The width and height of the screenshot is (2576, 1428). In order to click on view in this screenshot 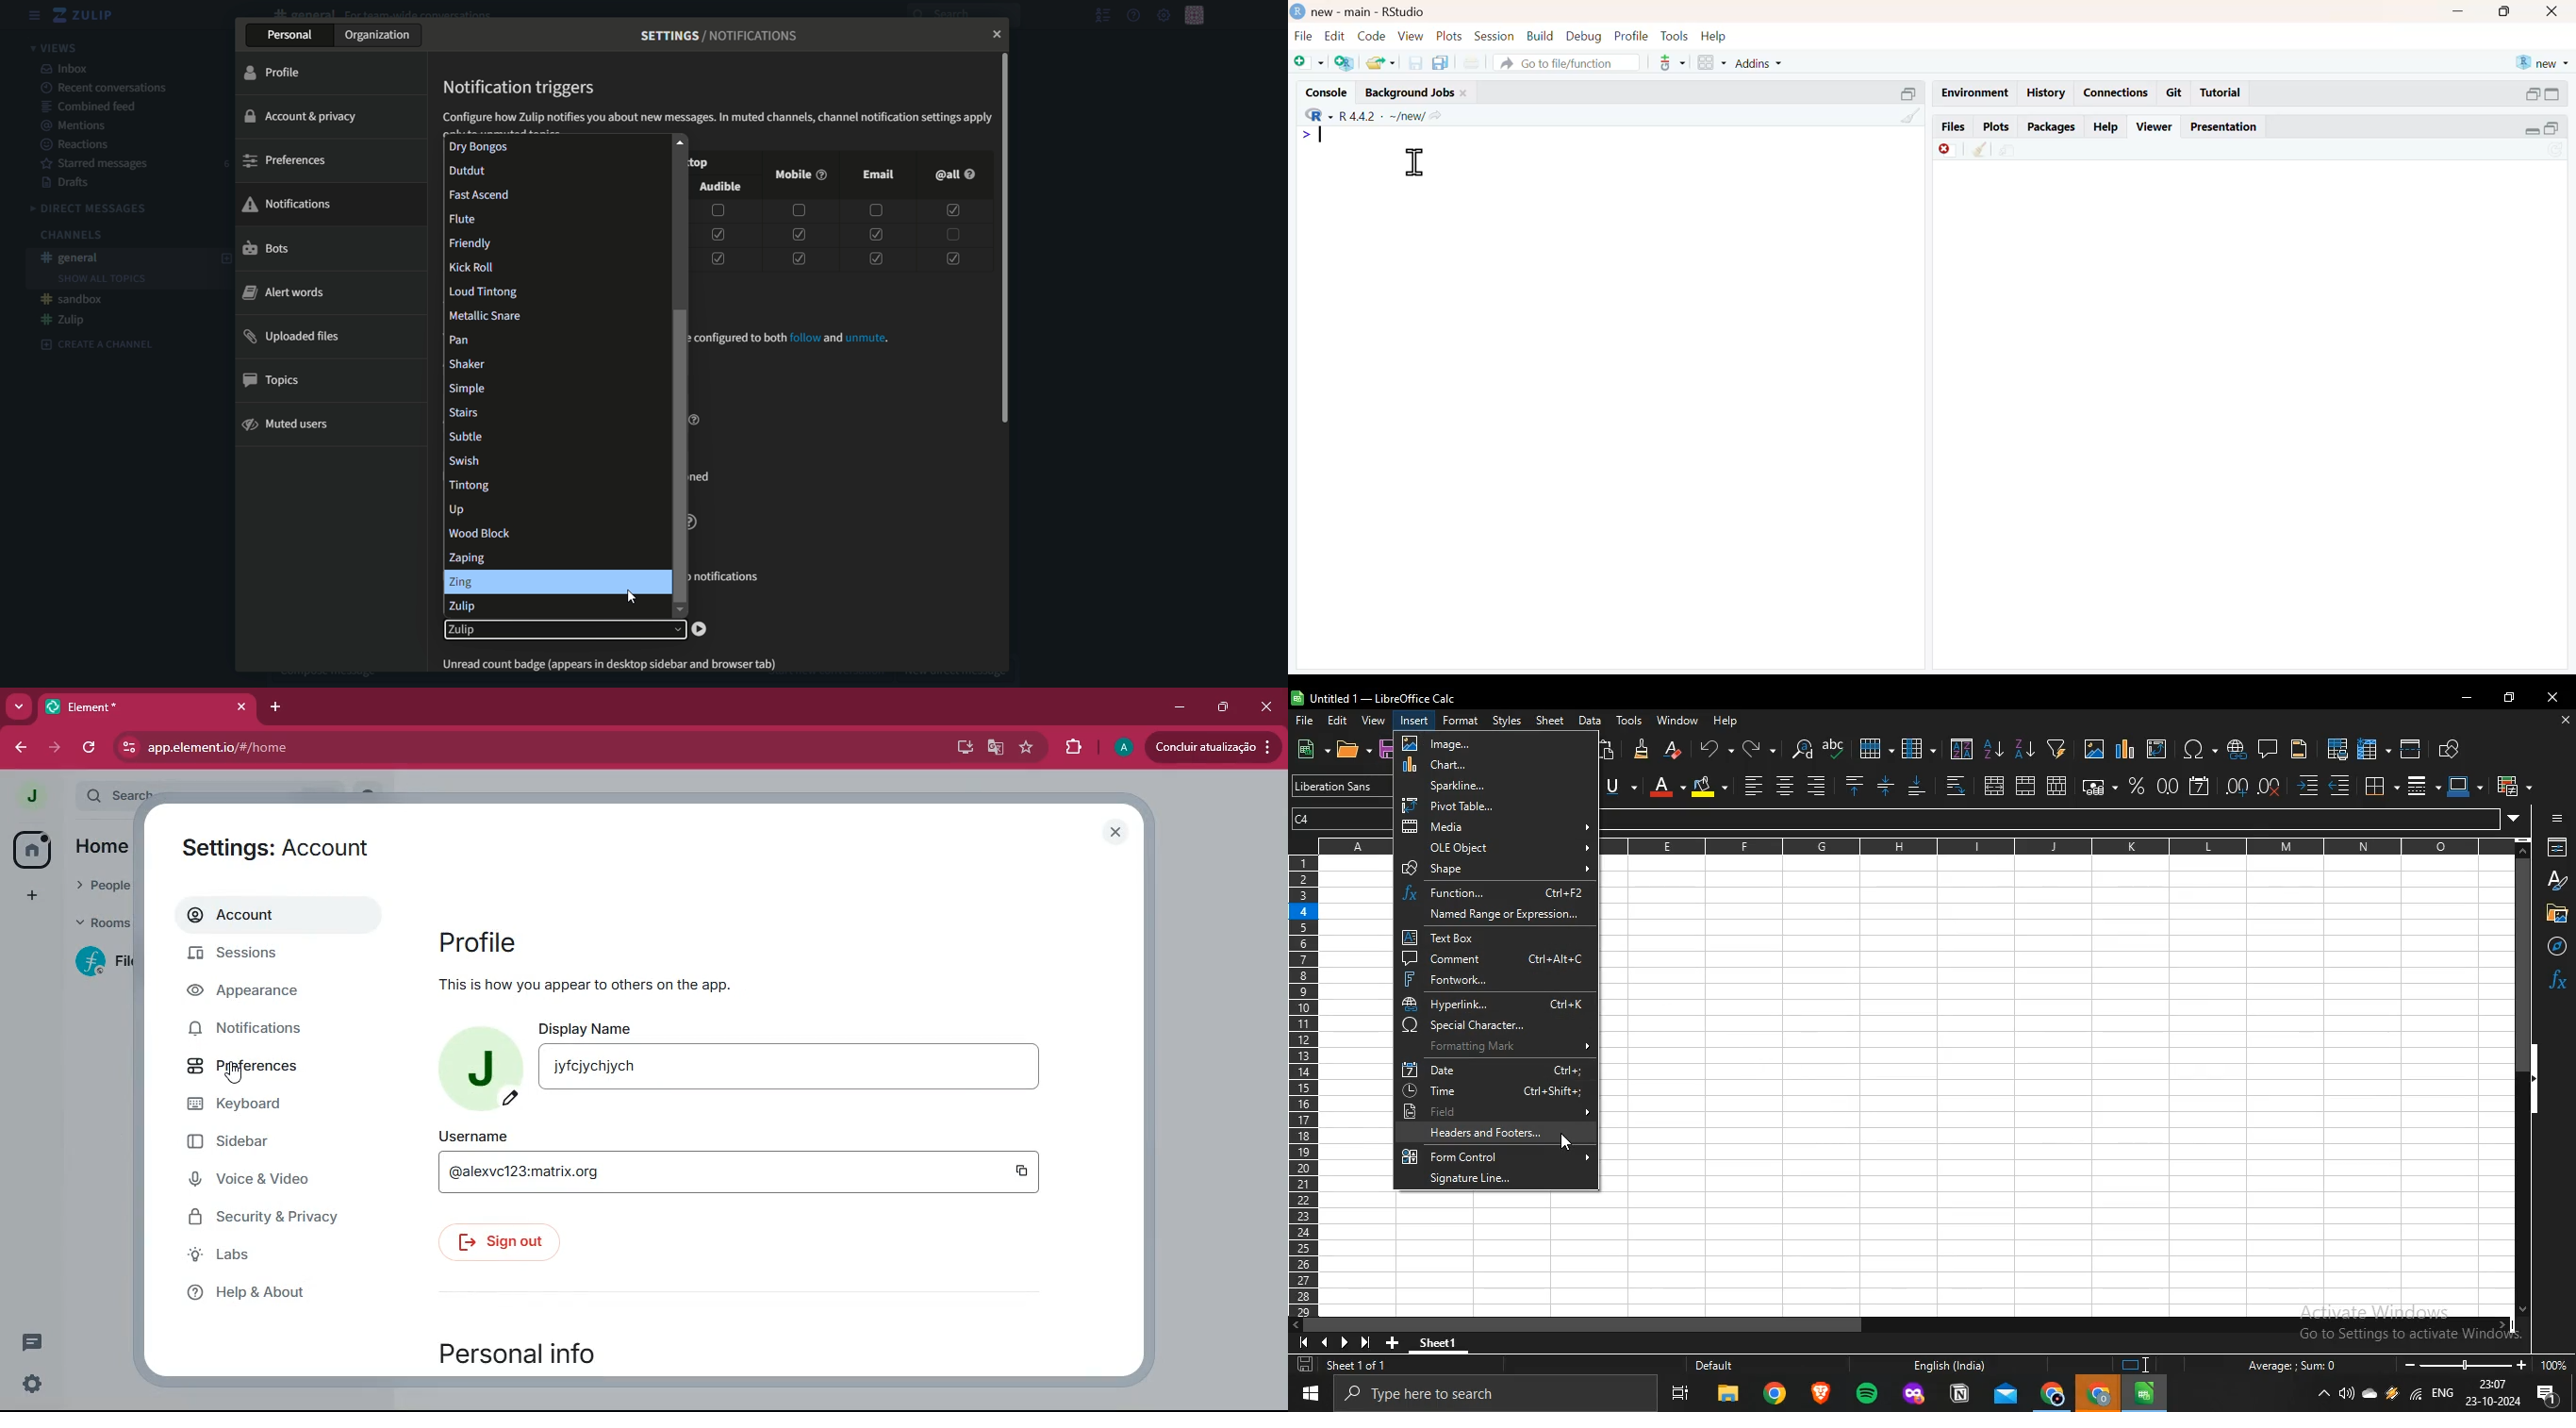, I will do `click(1373, 721)`.